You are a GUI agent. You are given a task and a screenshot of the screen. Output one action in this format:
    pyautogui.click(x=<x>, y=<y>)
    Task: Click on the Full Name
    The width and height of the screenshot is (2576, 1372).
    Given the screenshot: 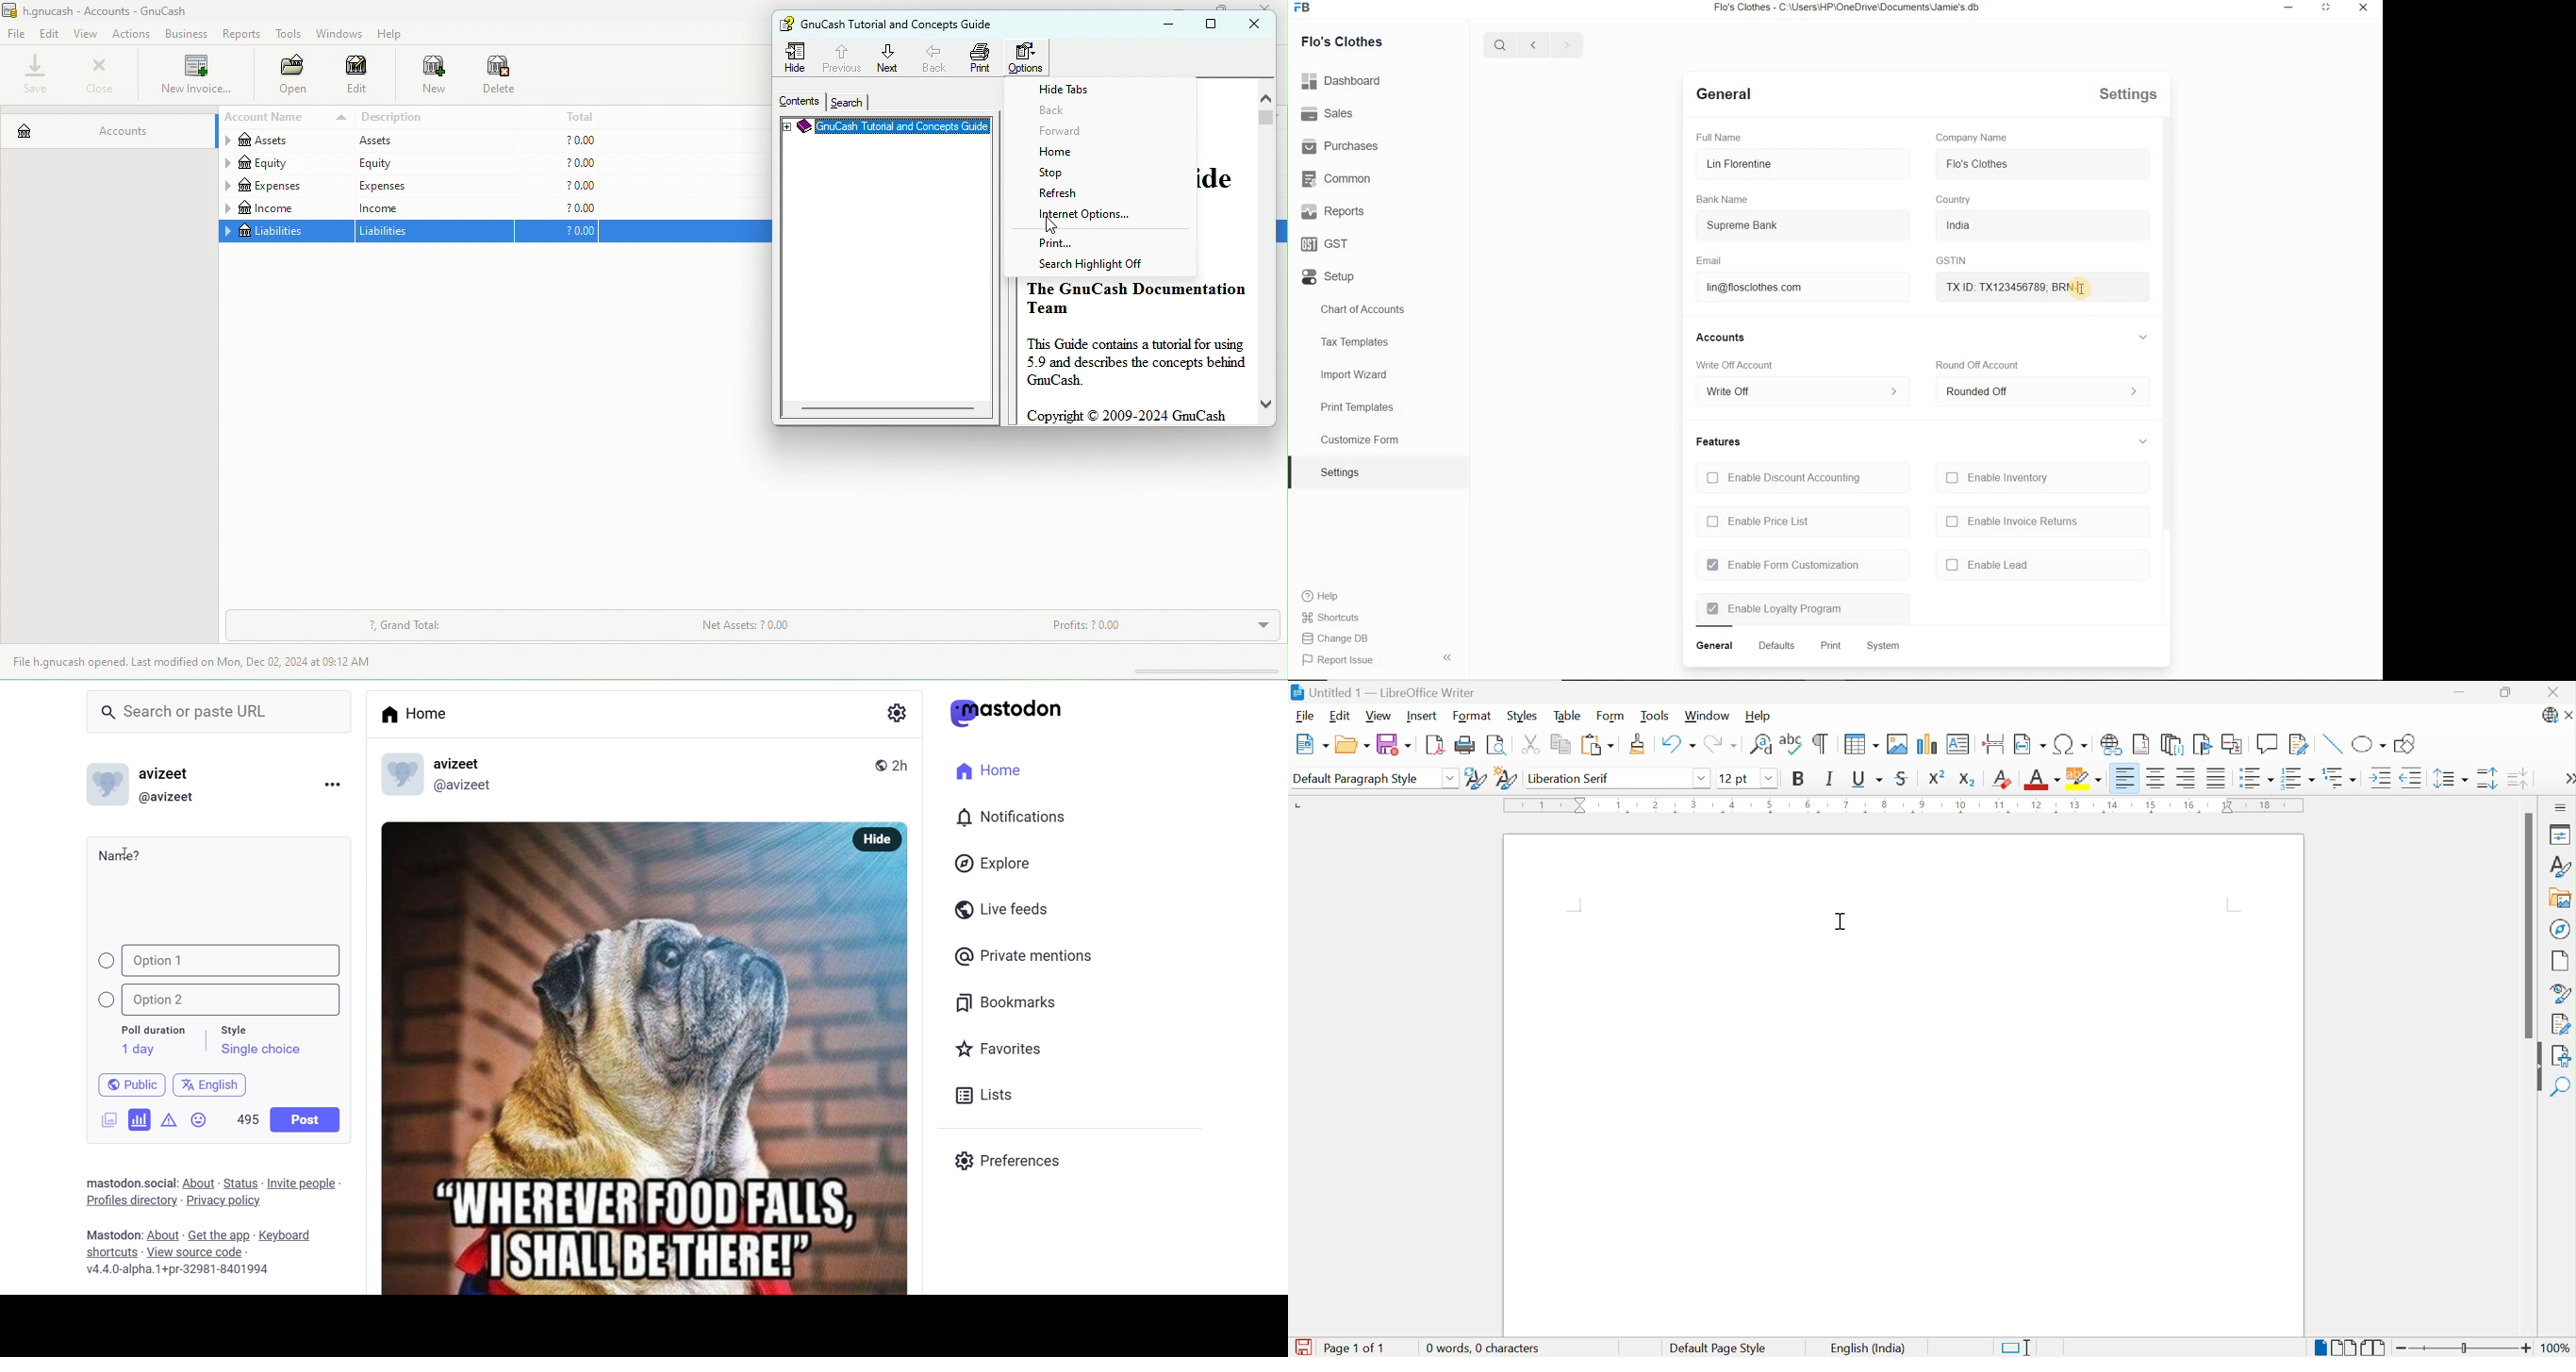 What is the action you would take?
    pyautogui.click(x=1724, y=137)
    